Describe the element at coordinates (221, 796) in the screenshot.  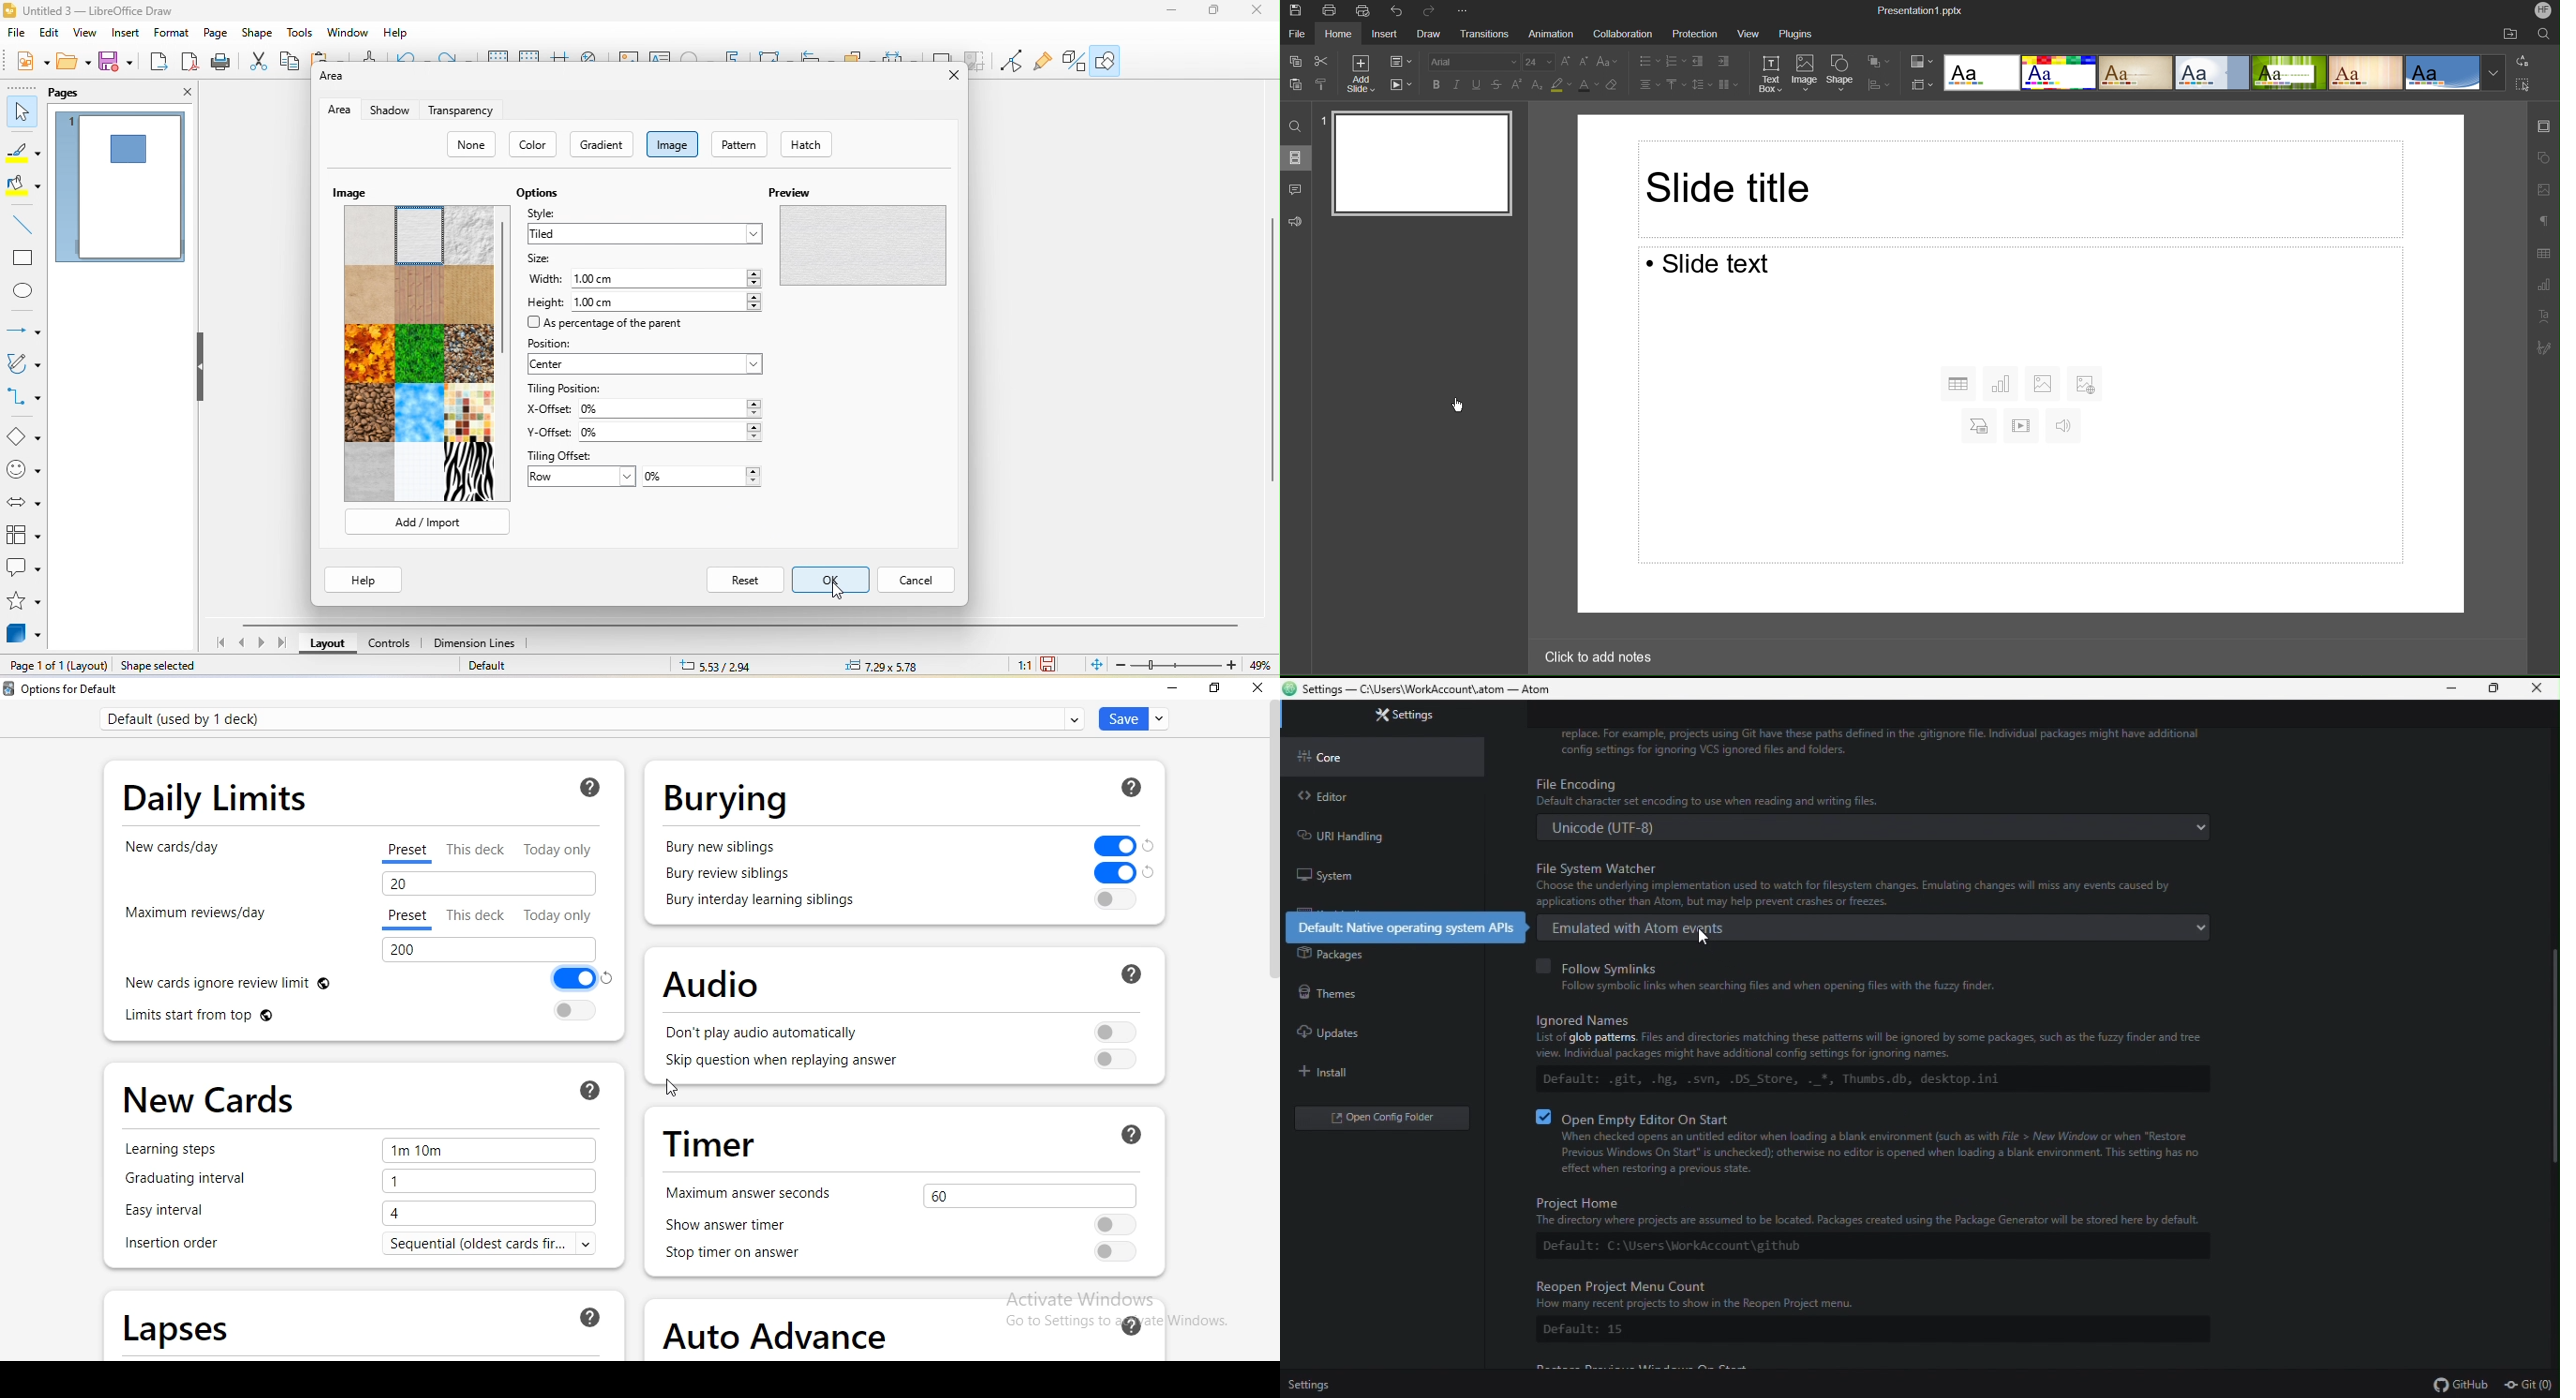
I see `daily limits` at that location.